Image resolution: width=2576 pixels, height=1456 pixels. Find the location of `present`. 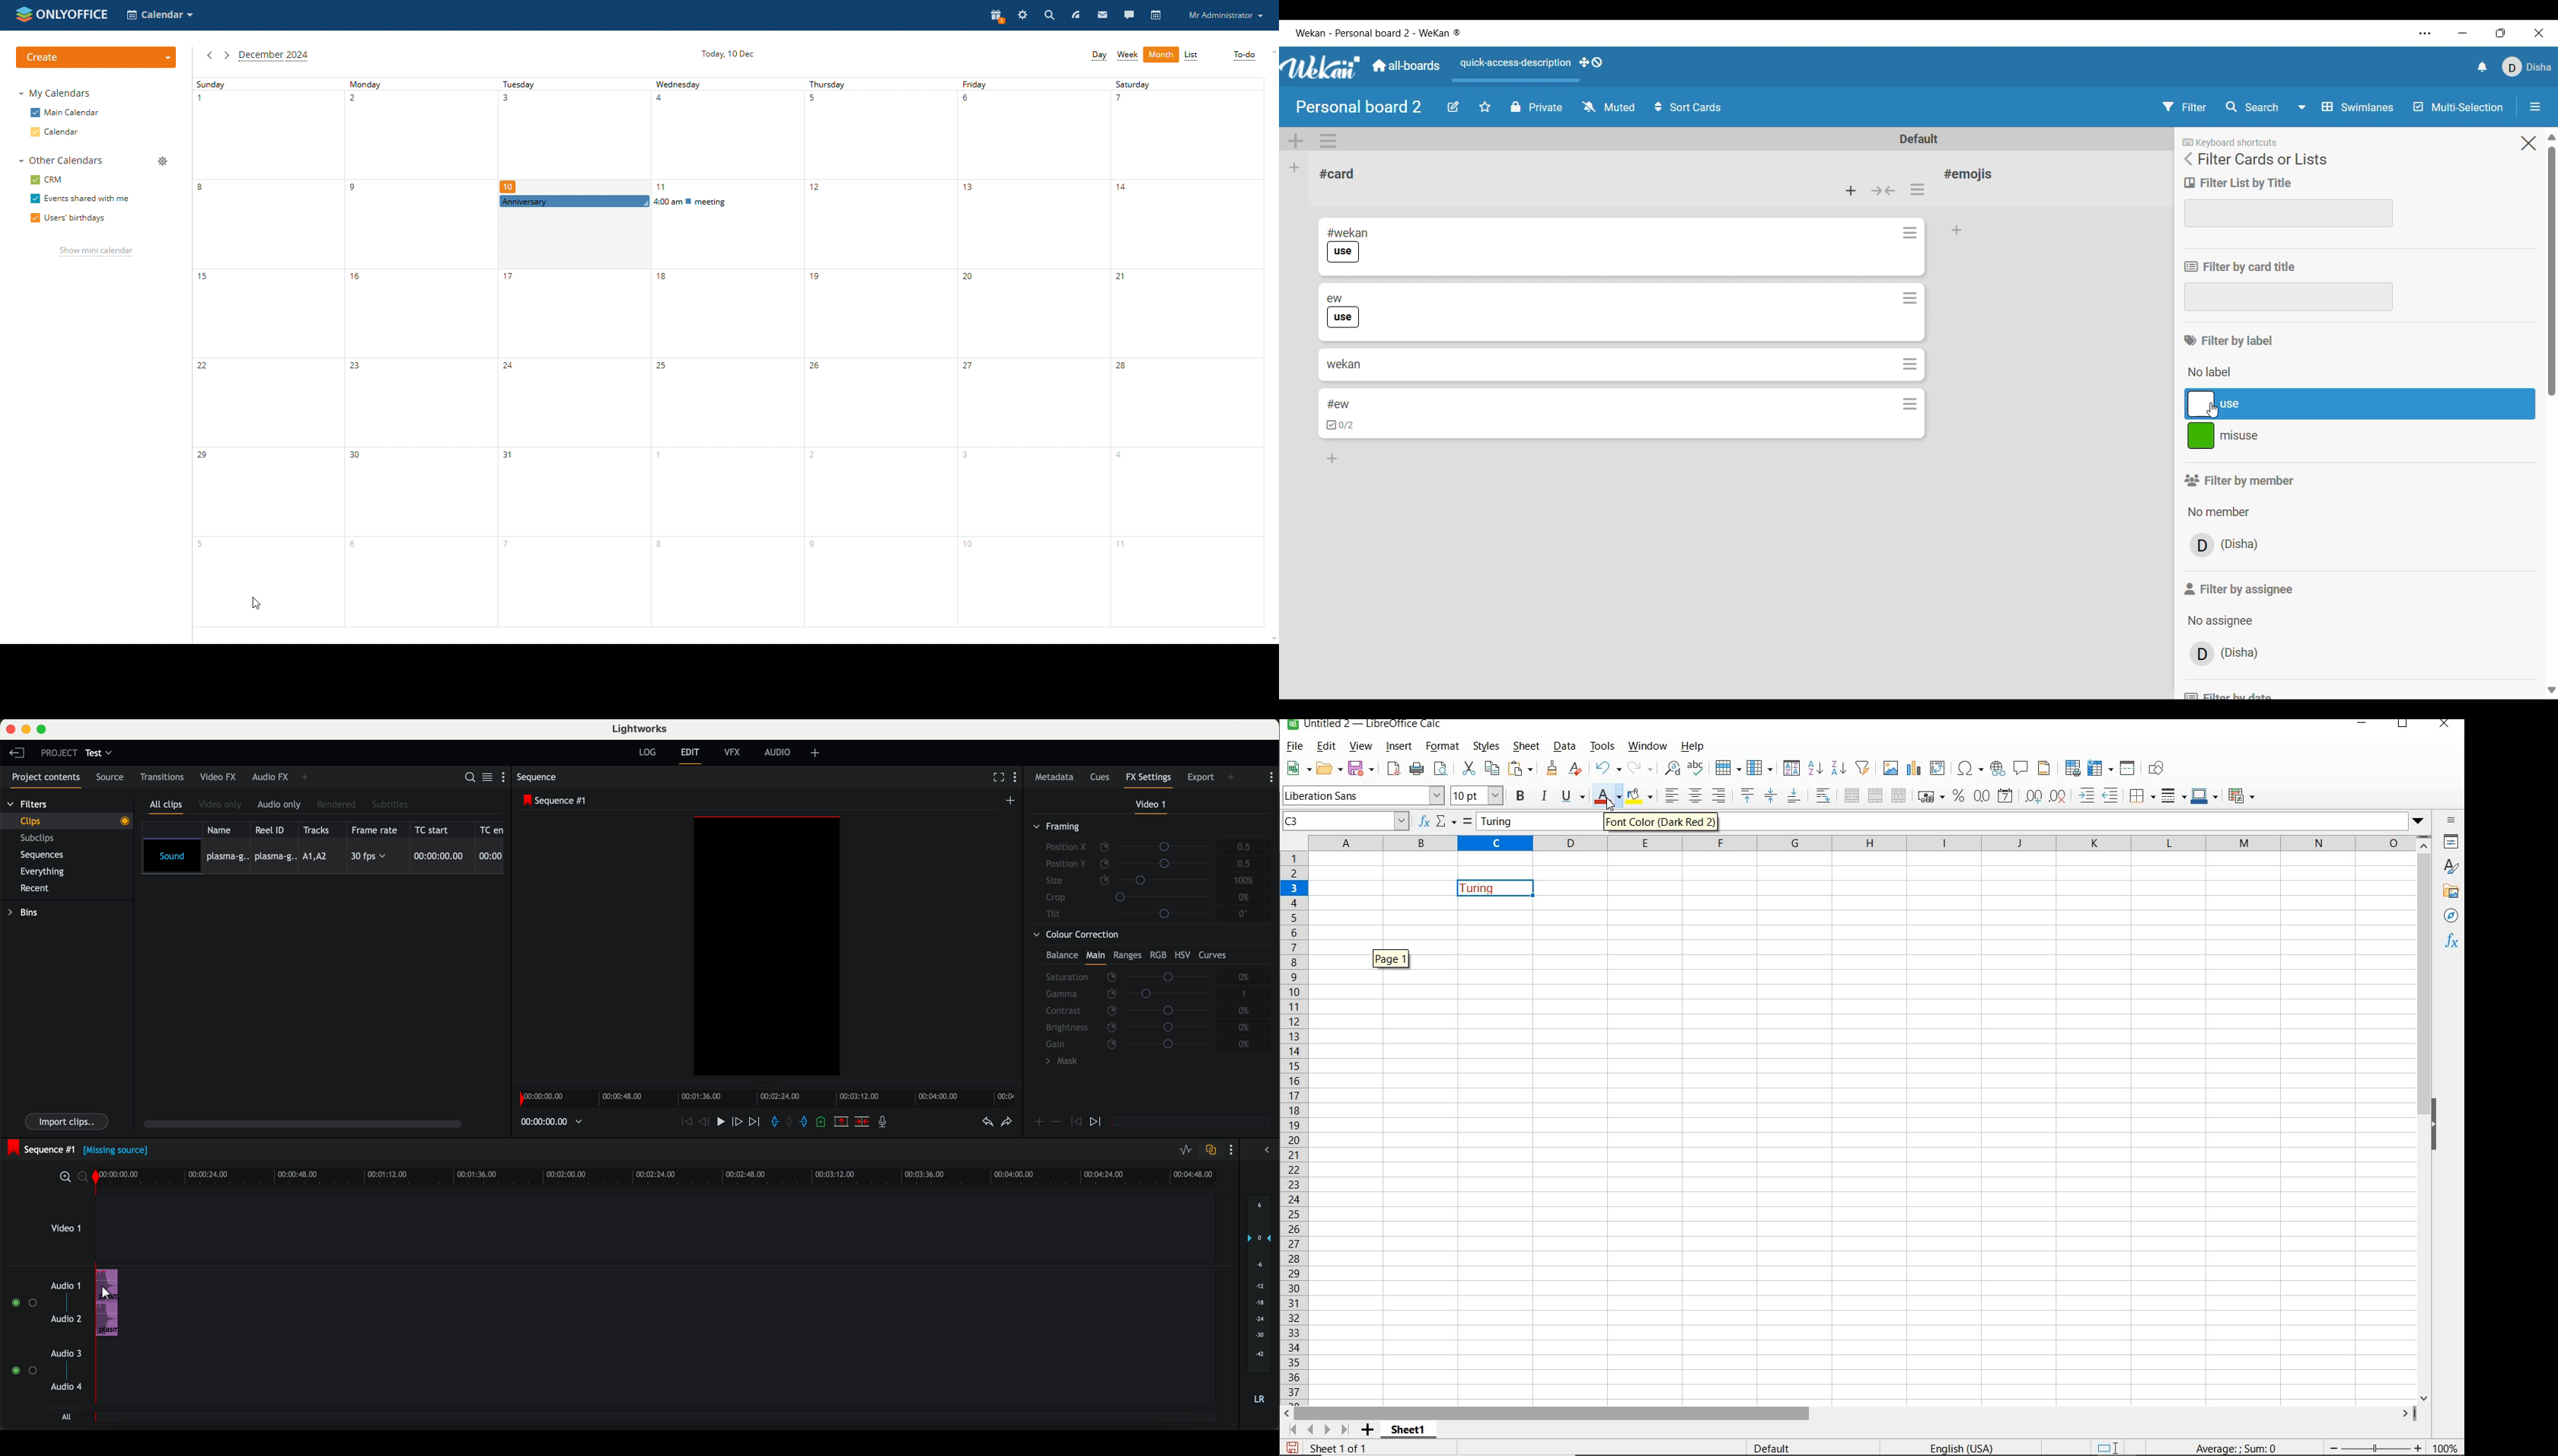

present is located at coordinates (995, 16).